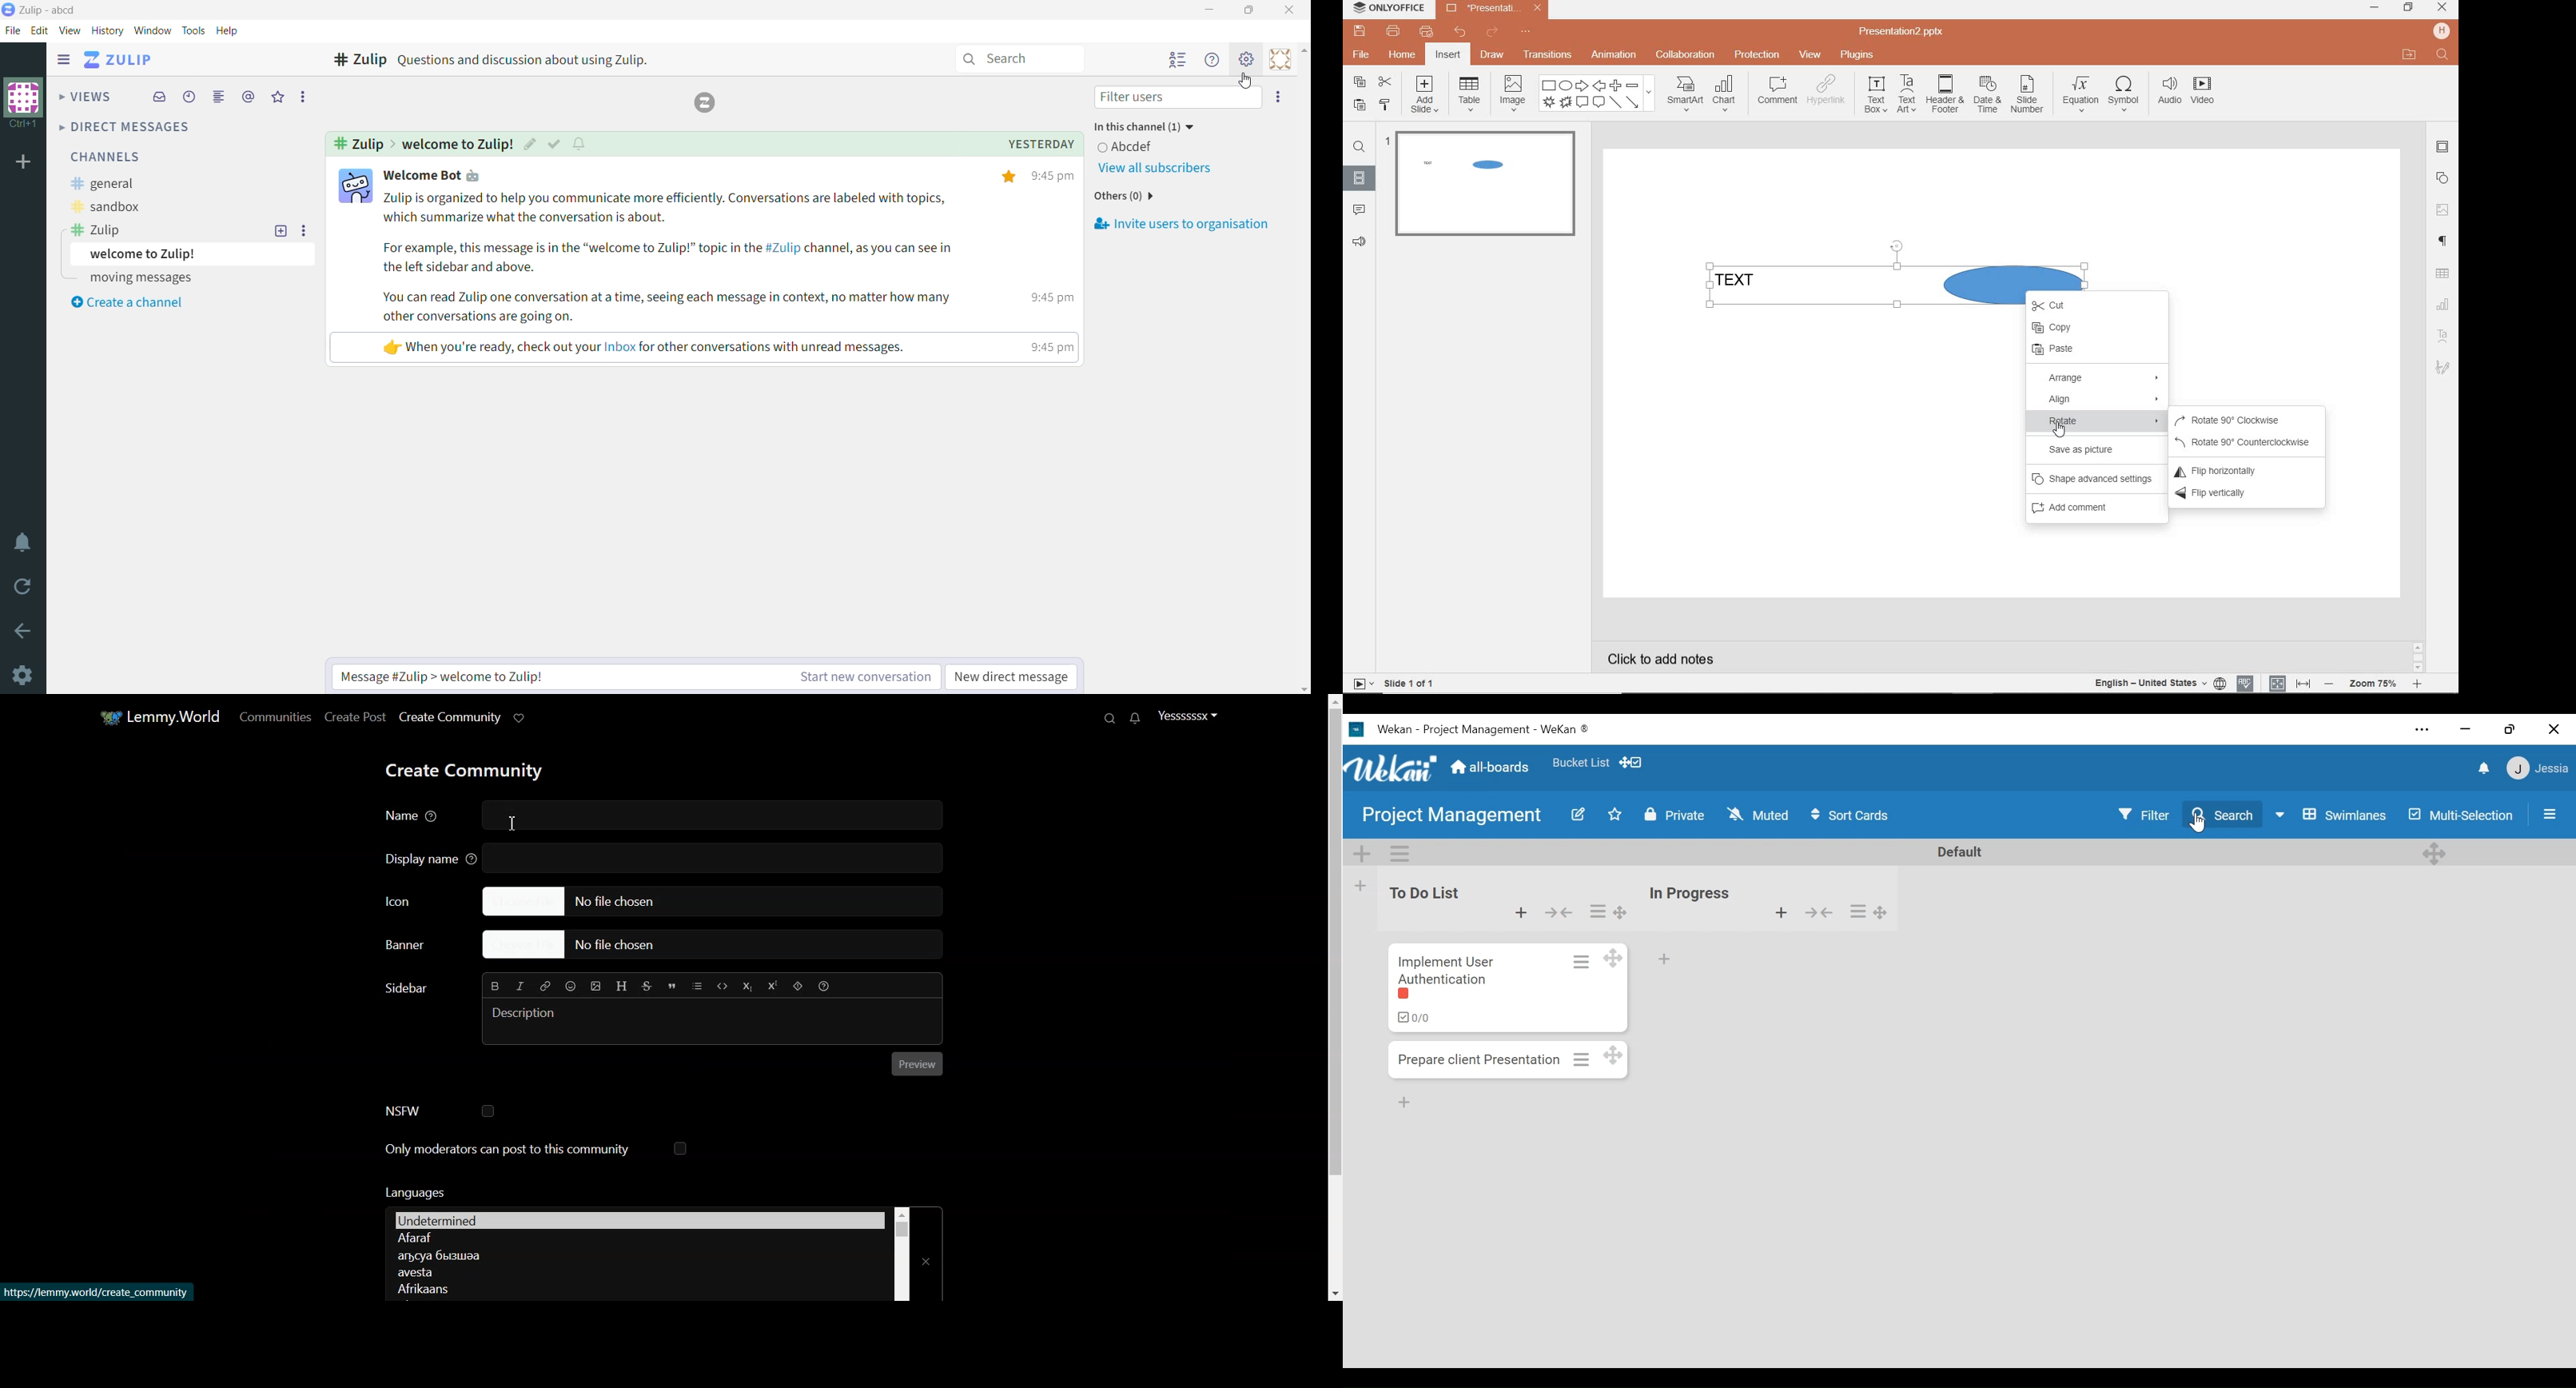  What do you see at coordinates (418, 948) in the screenshot?
I see `Choose Banner` at bounding box center [418, 948].